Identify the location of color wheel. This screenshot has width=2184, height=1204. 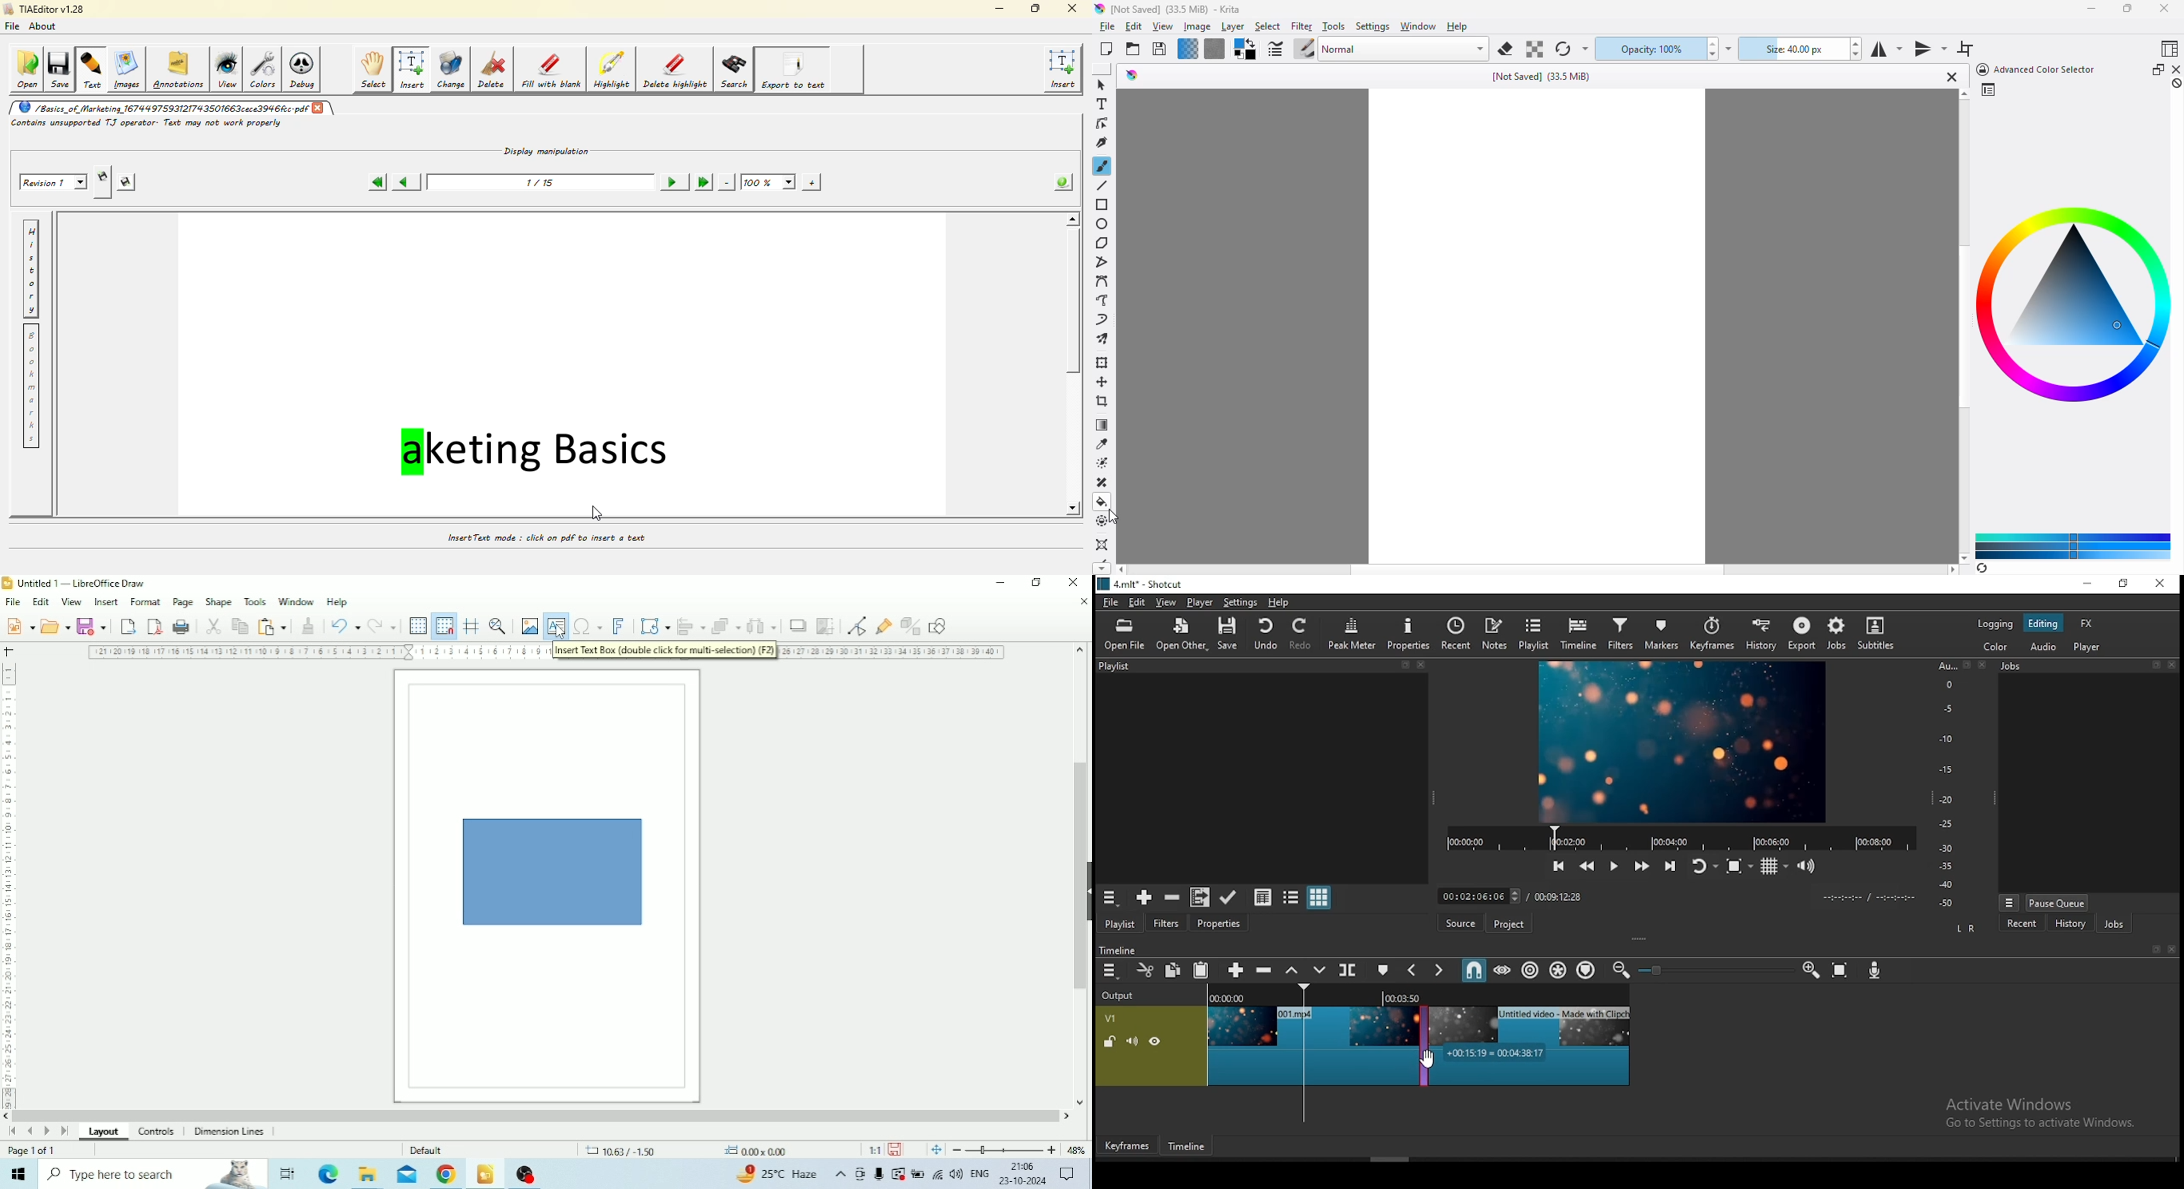
(2069, 303).